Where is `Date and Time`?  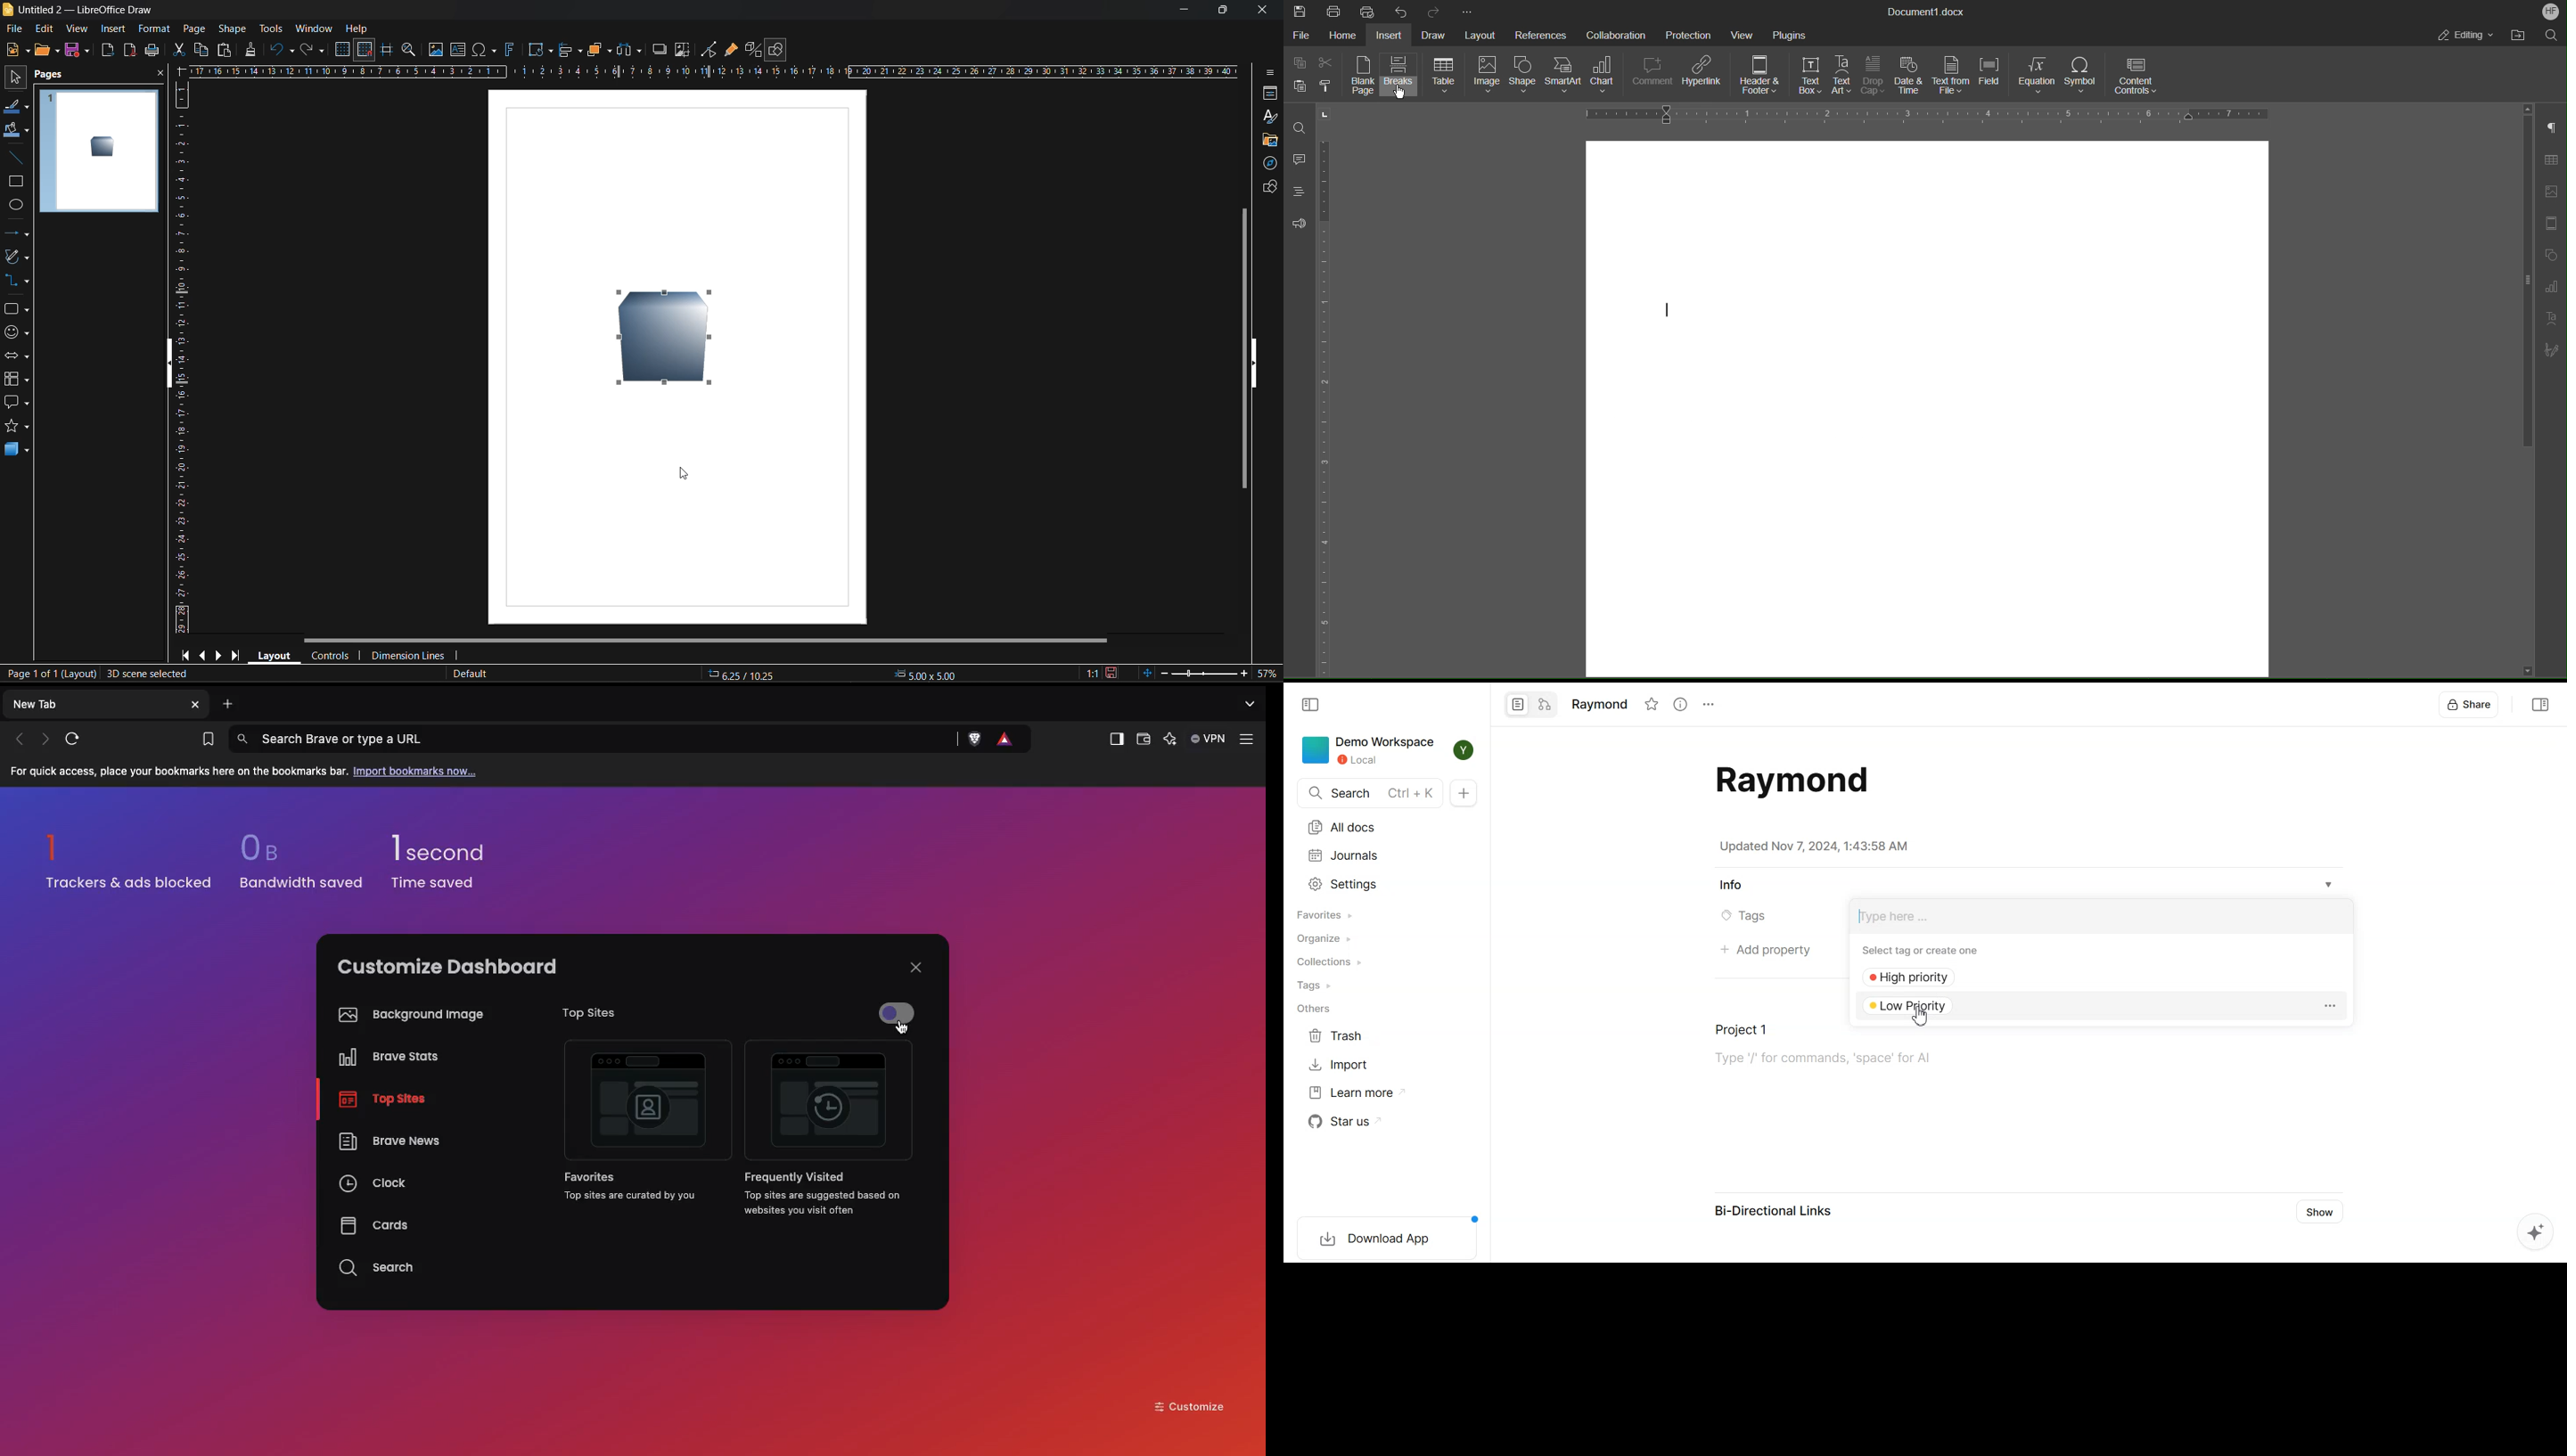 Date and Time is located at coordinates (1910, 76).